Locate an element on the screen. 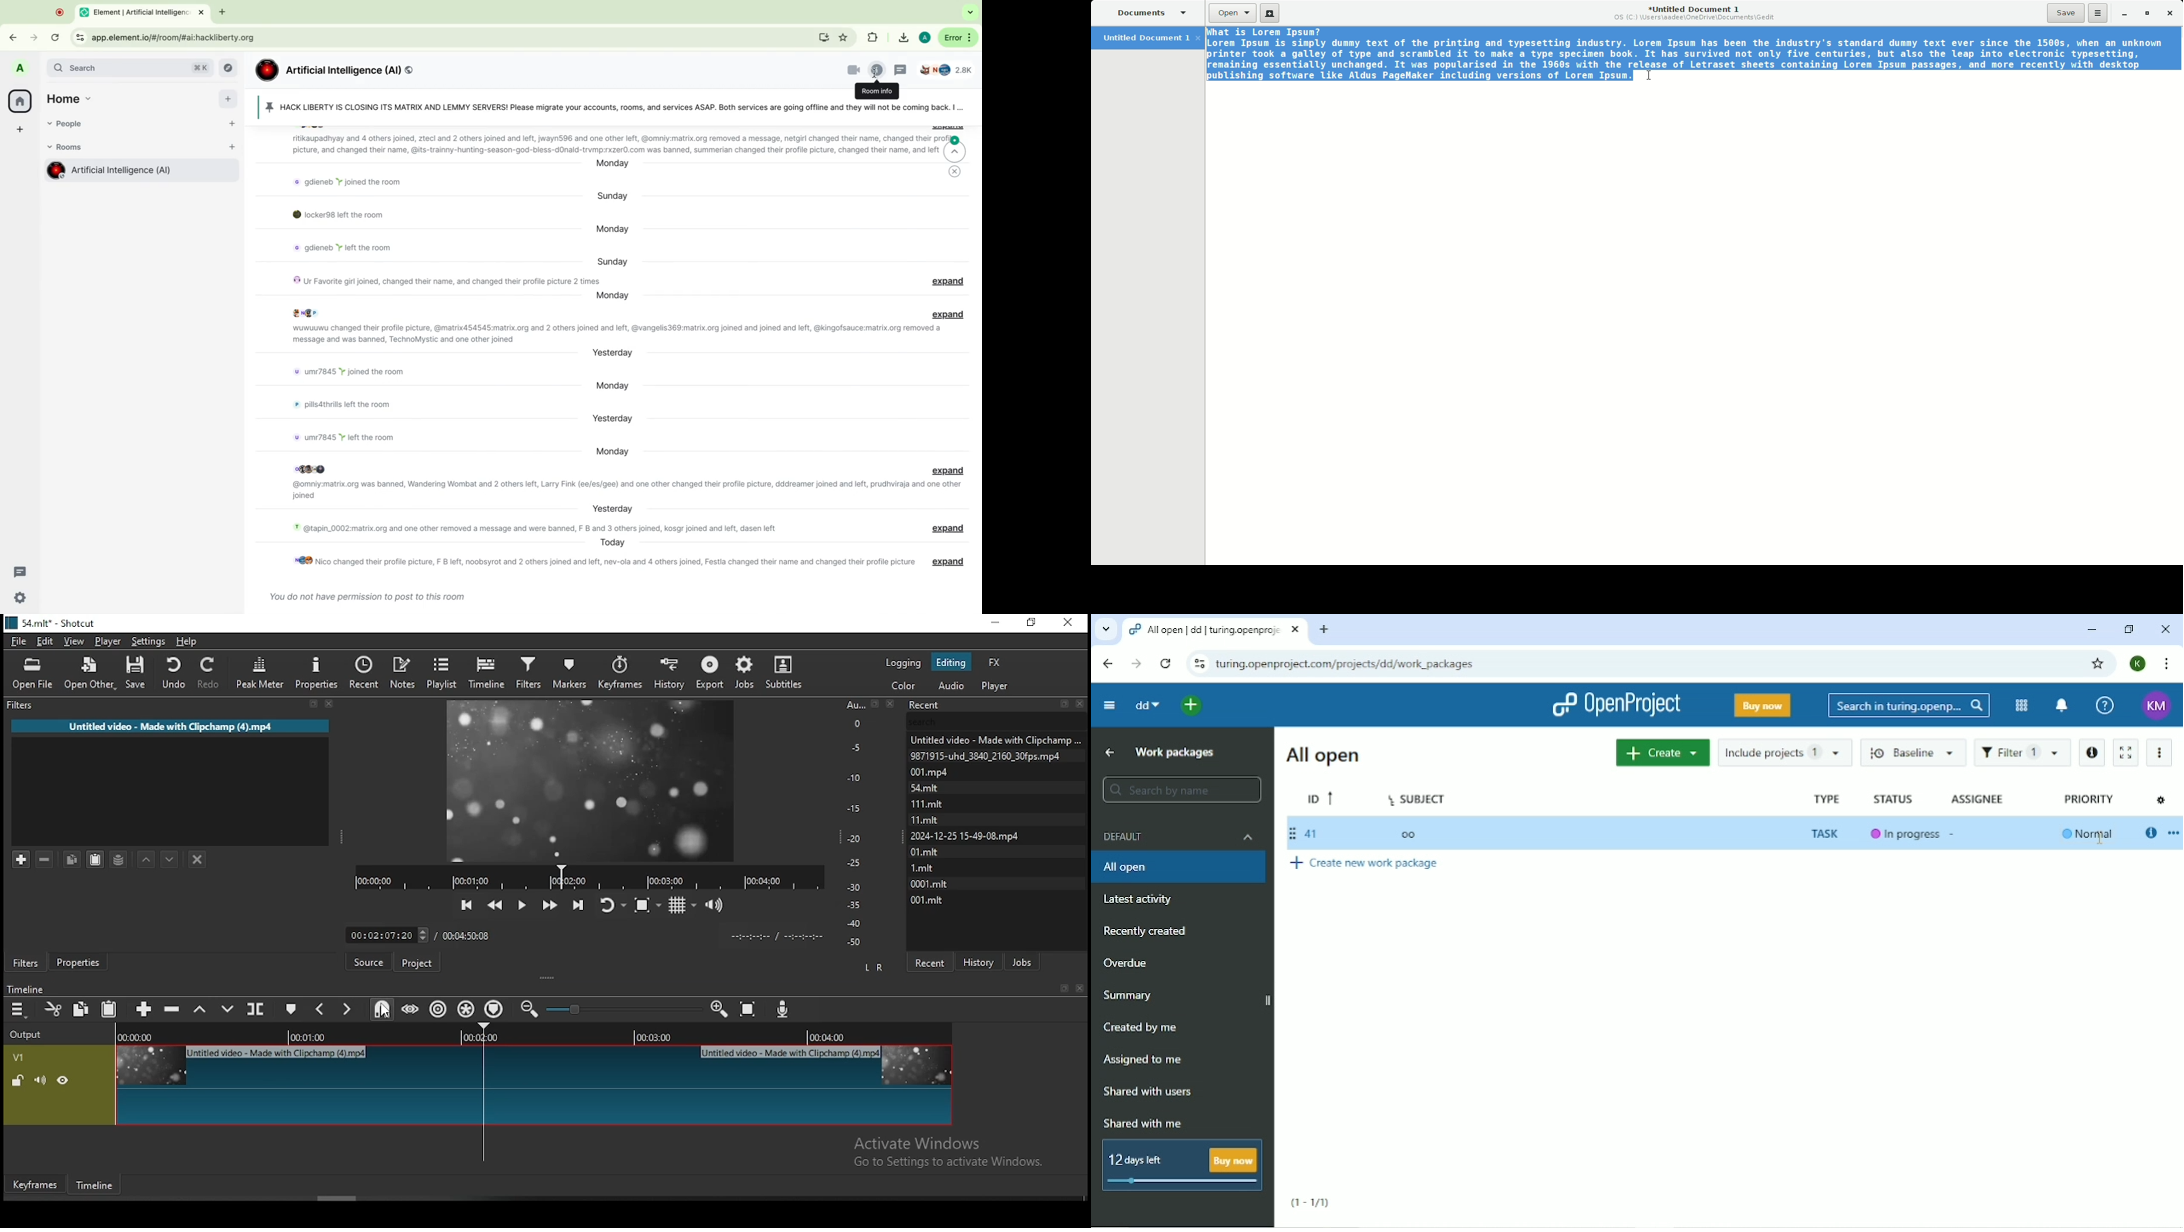 The image size is (2184, 1232). restore is located at coordinates (1032, 623).